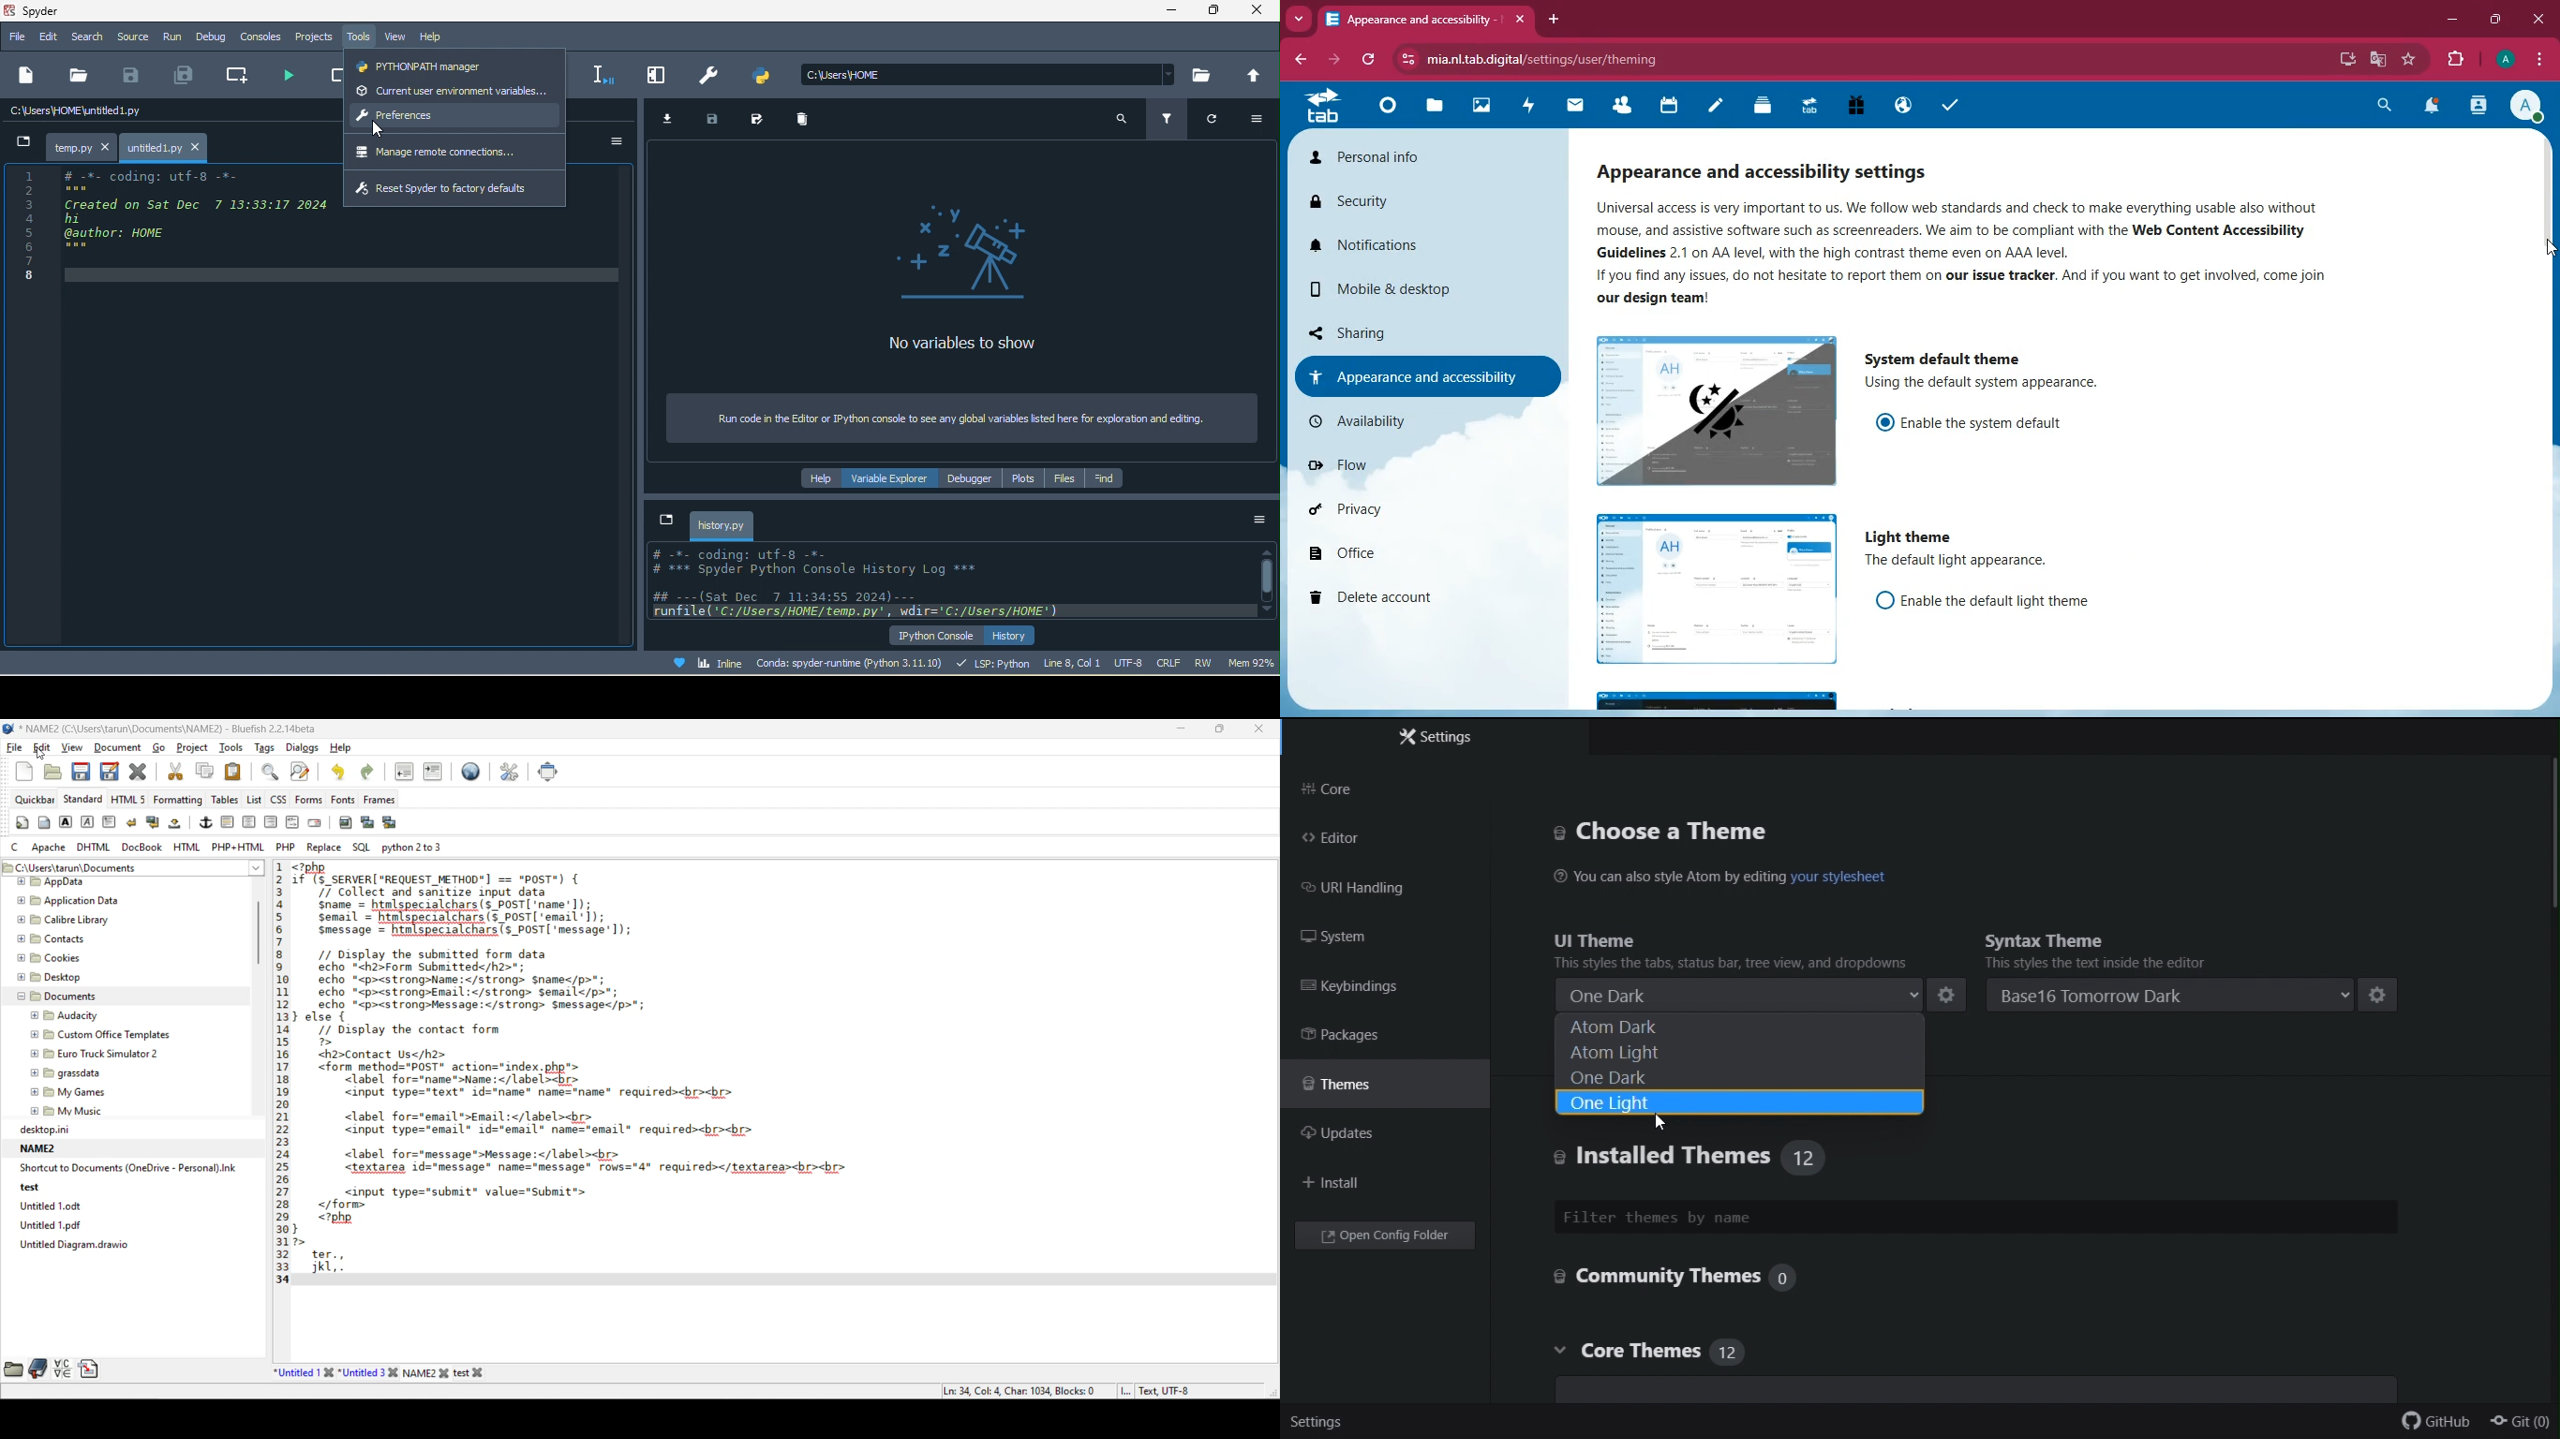 Image resolution: width=2576 pixels, height=1456 pixels. What do you see at coordinates (257, 934) in the screenshot?
I see `vertical scroll bar` at bounding box center [257, 934].